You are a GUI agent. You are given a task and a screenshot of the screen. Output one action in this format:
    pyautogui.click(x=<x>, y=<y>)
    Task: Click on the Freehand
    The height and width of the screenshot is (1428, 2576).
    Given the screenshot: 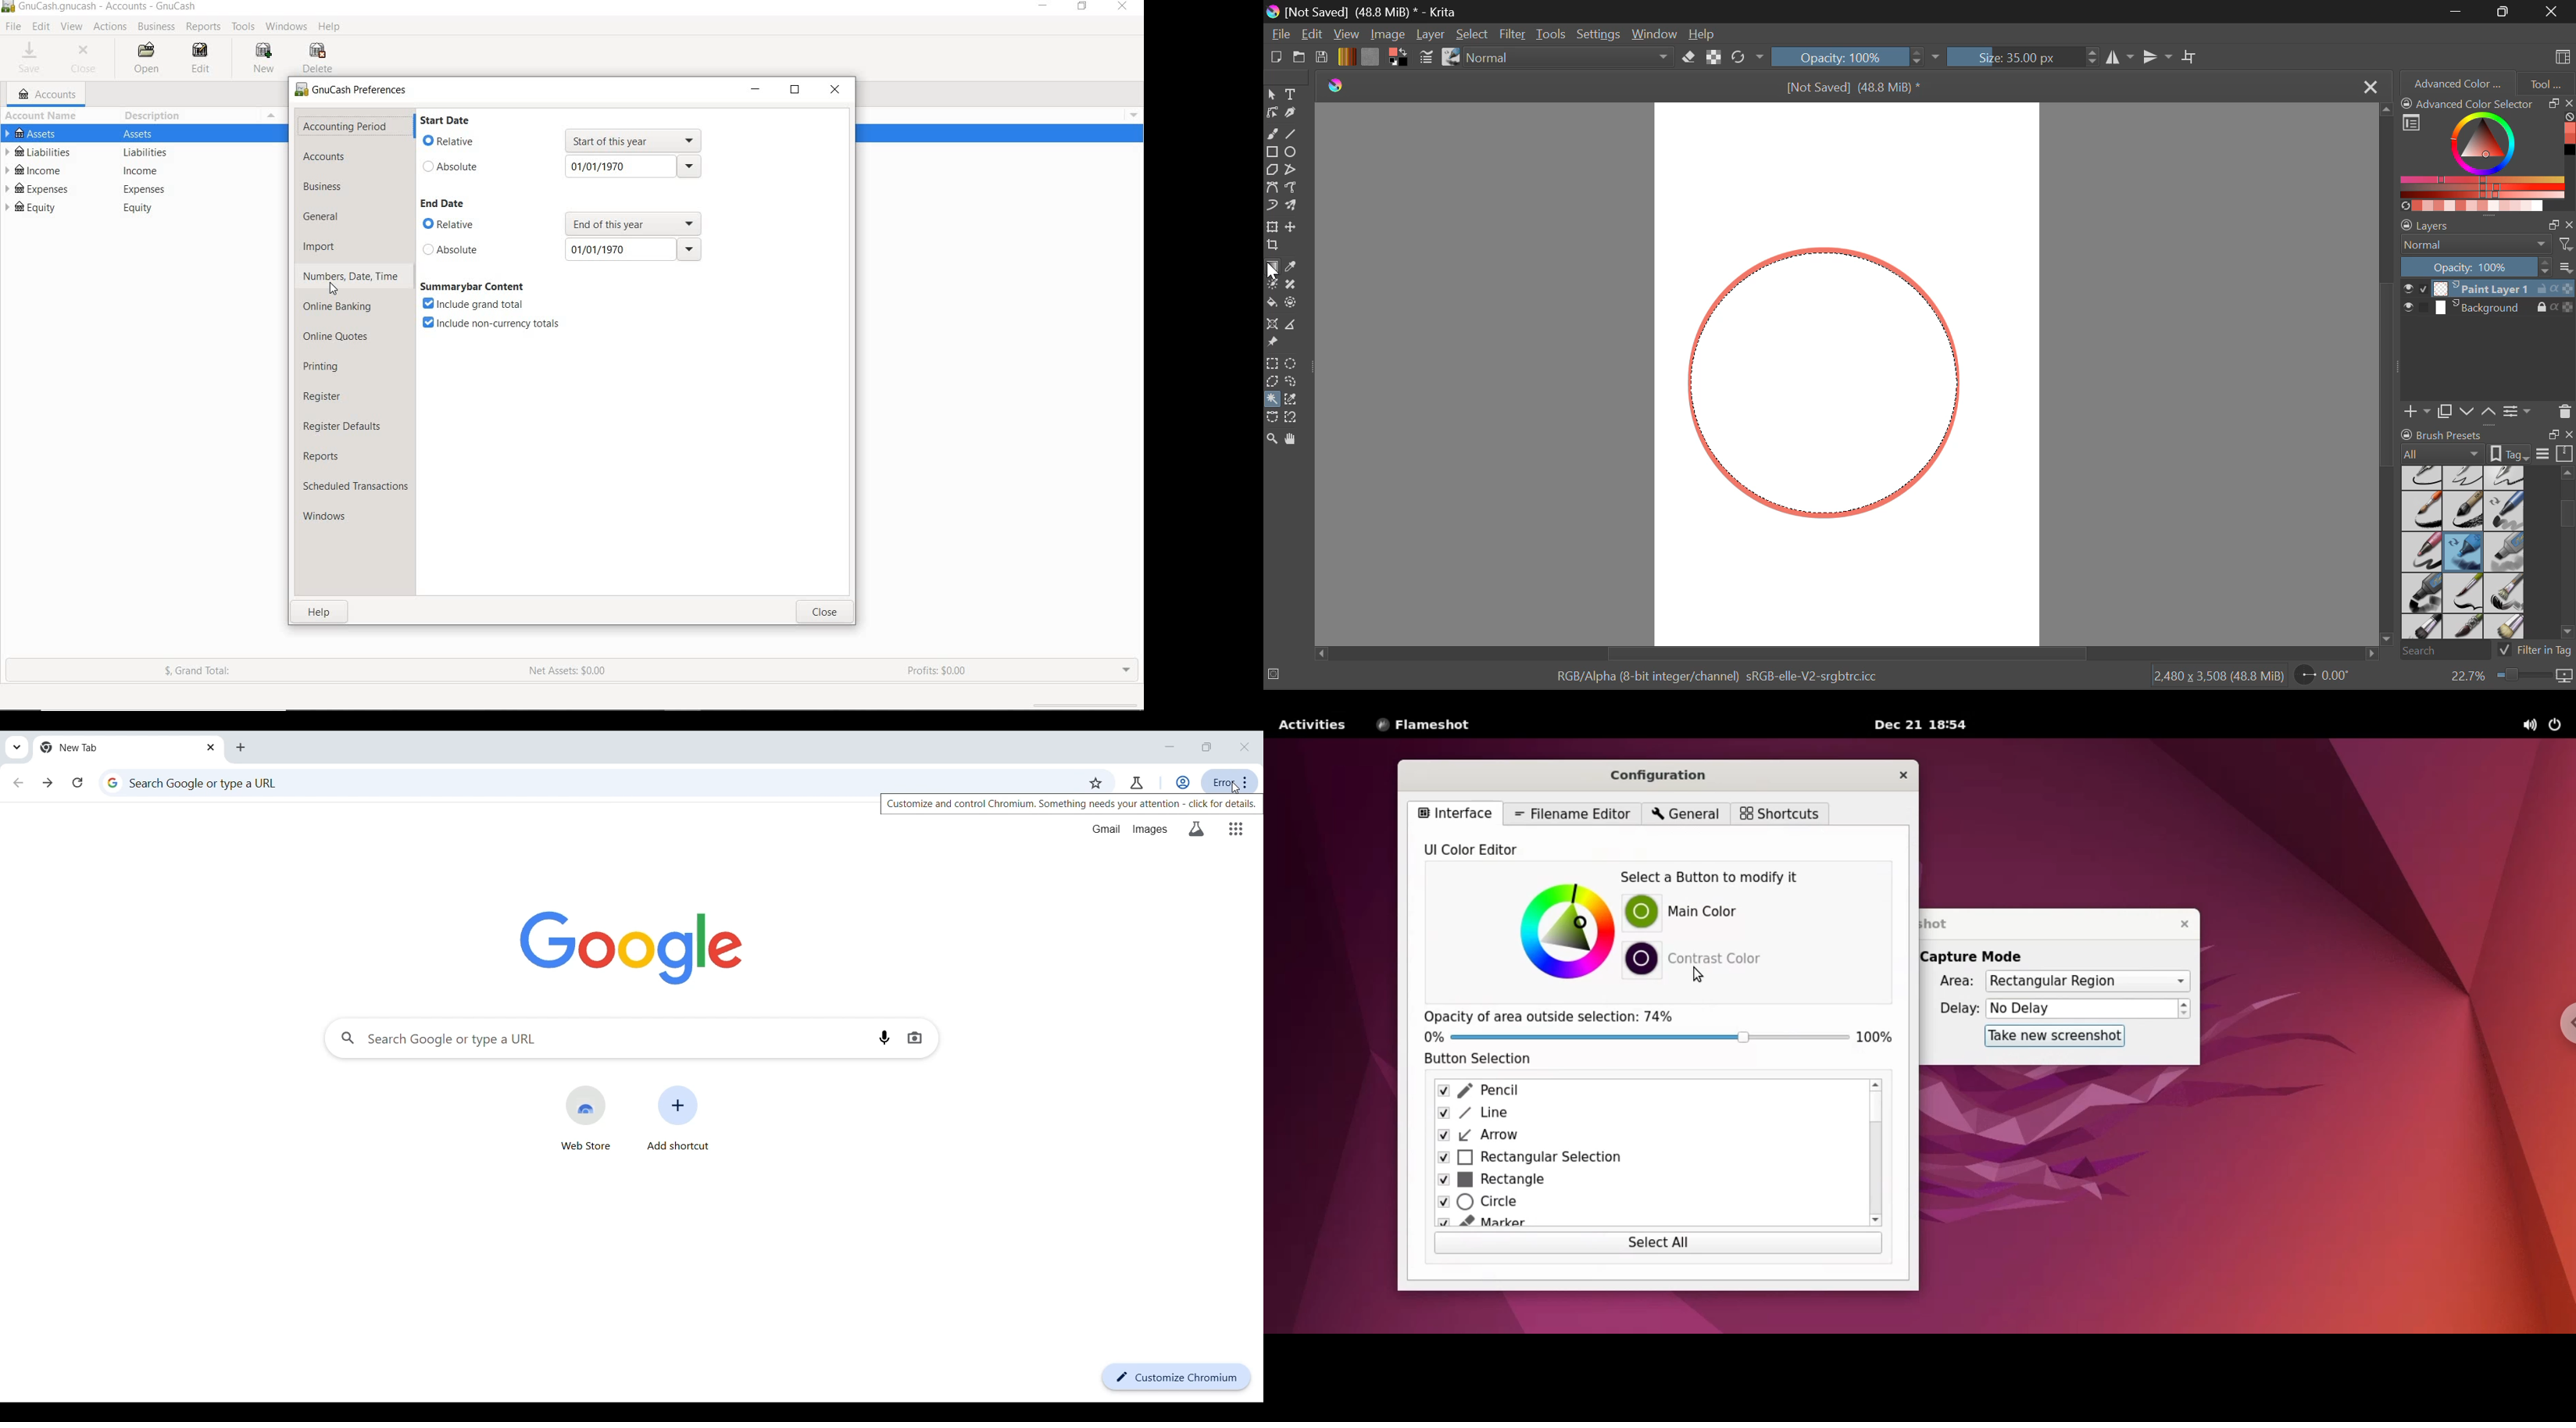 What is the action you would take?
    pyautogui.click(x=1273, y=134)
    